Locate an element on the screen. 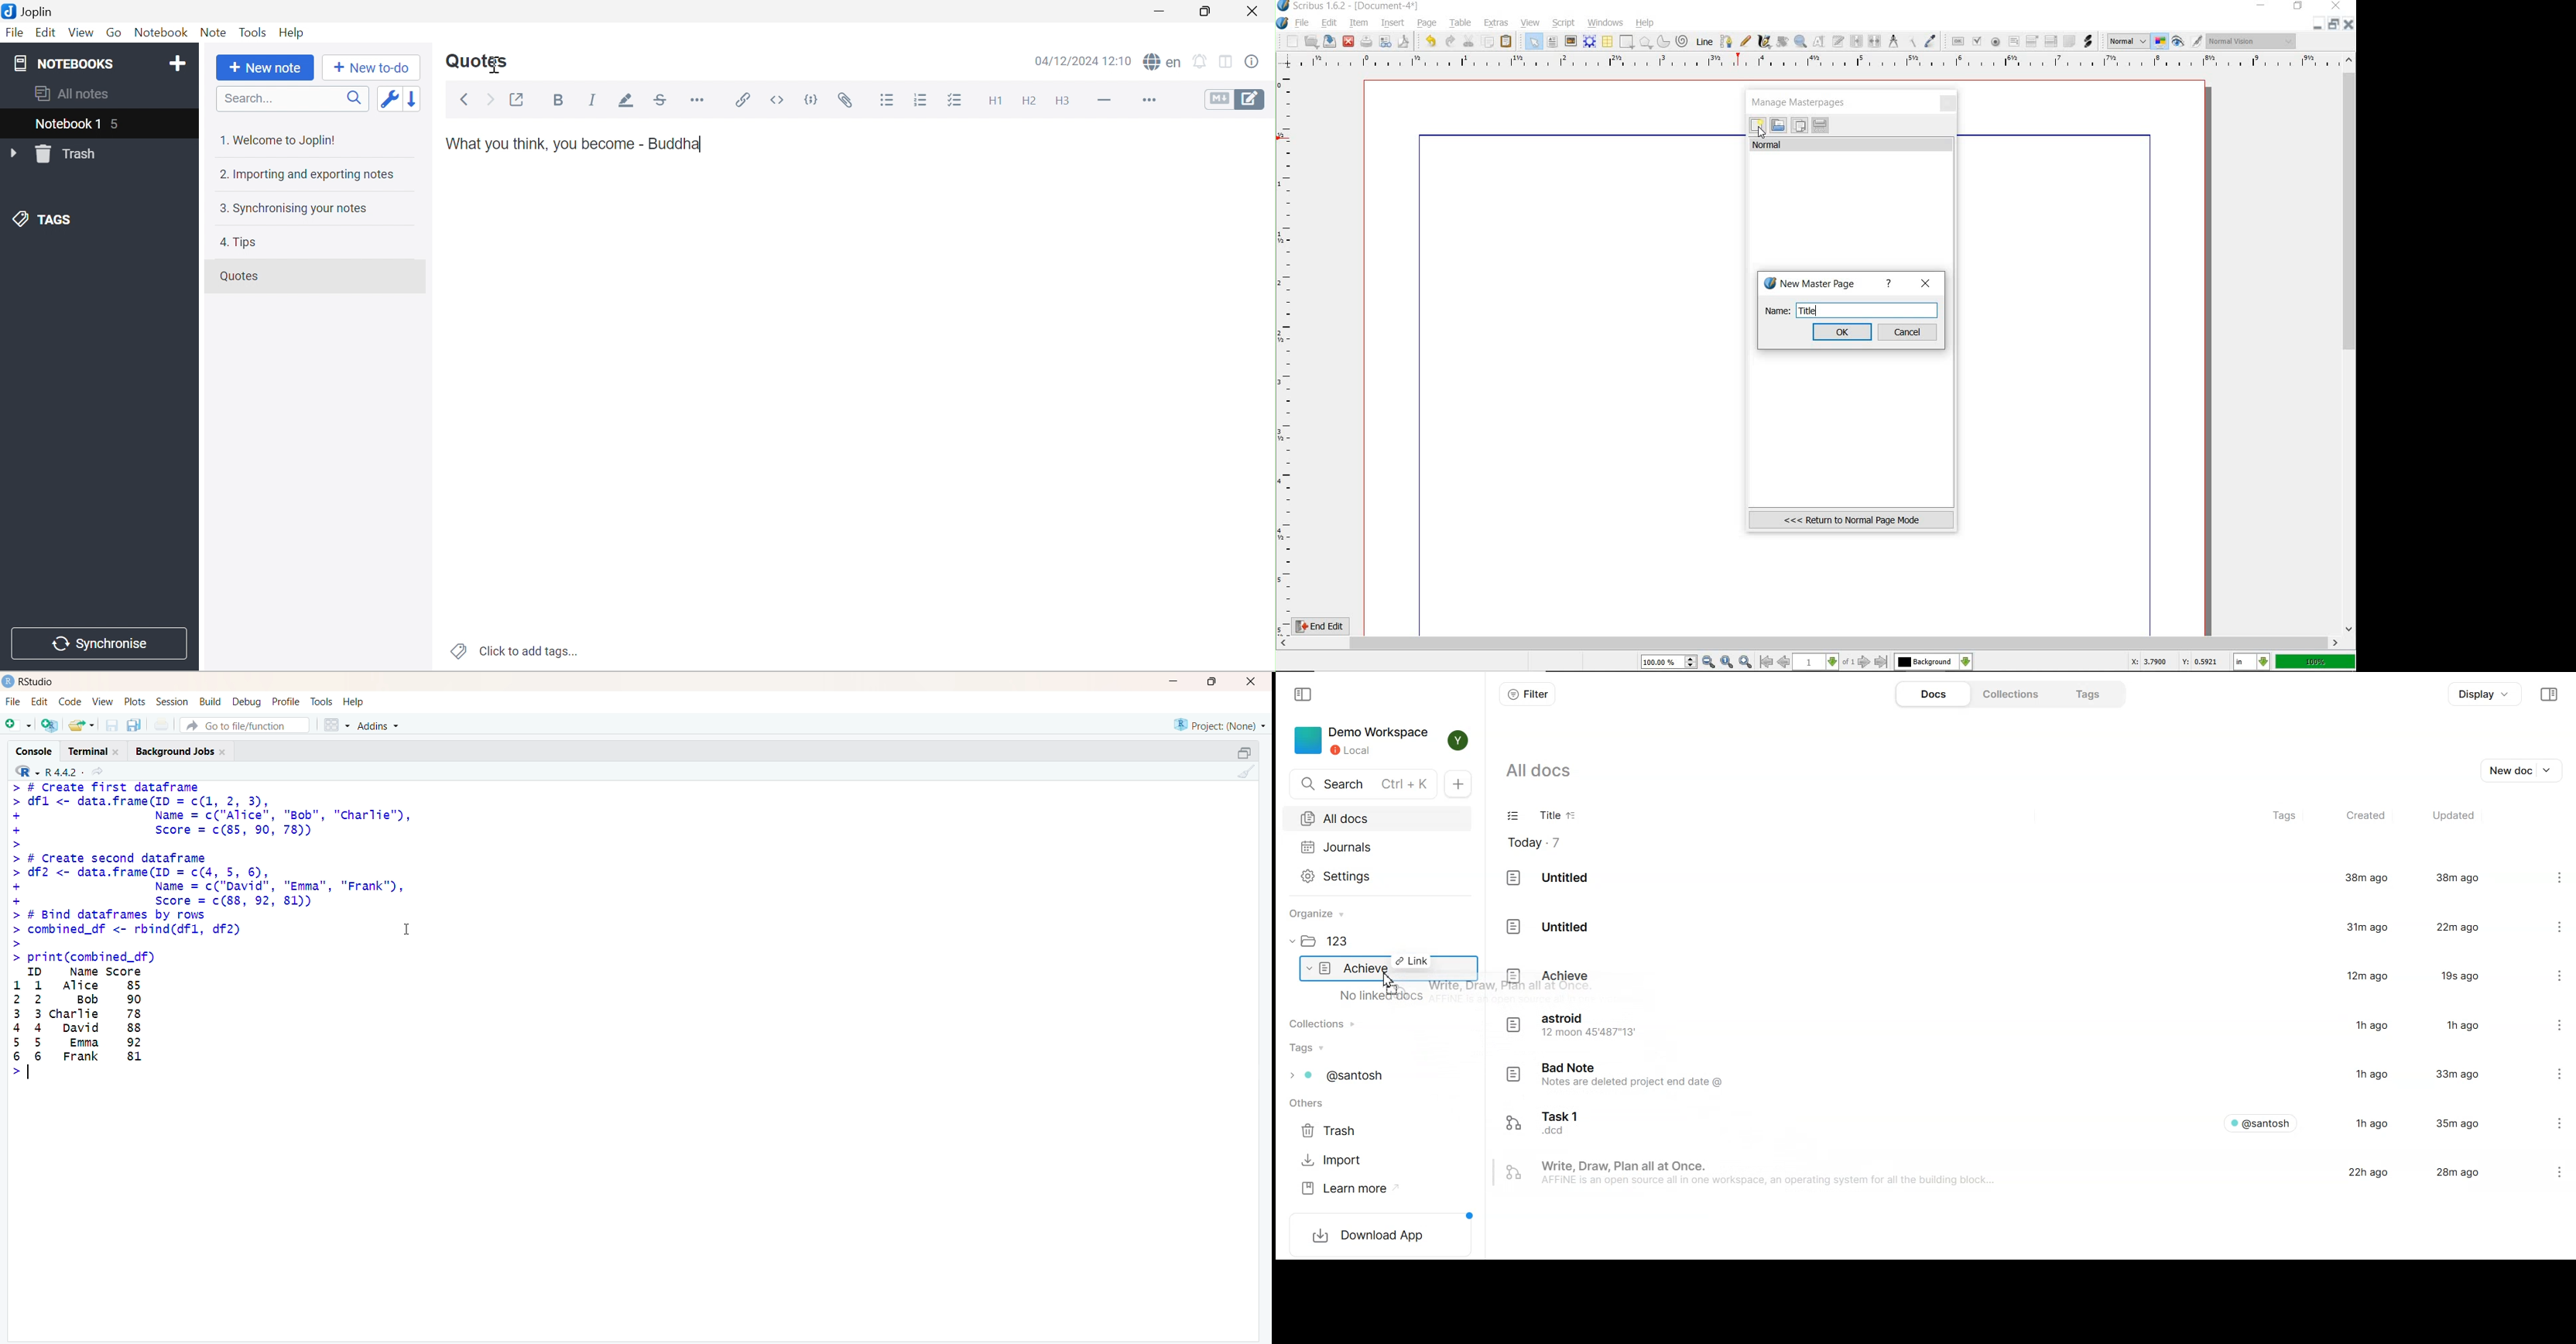  Synchronise is located at coordinates (103, 645).